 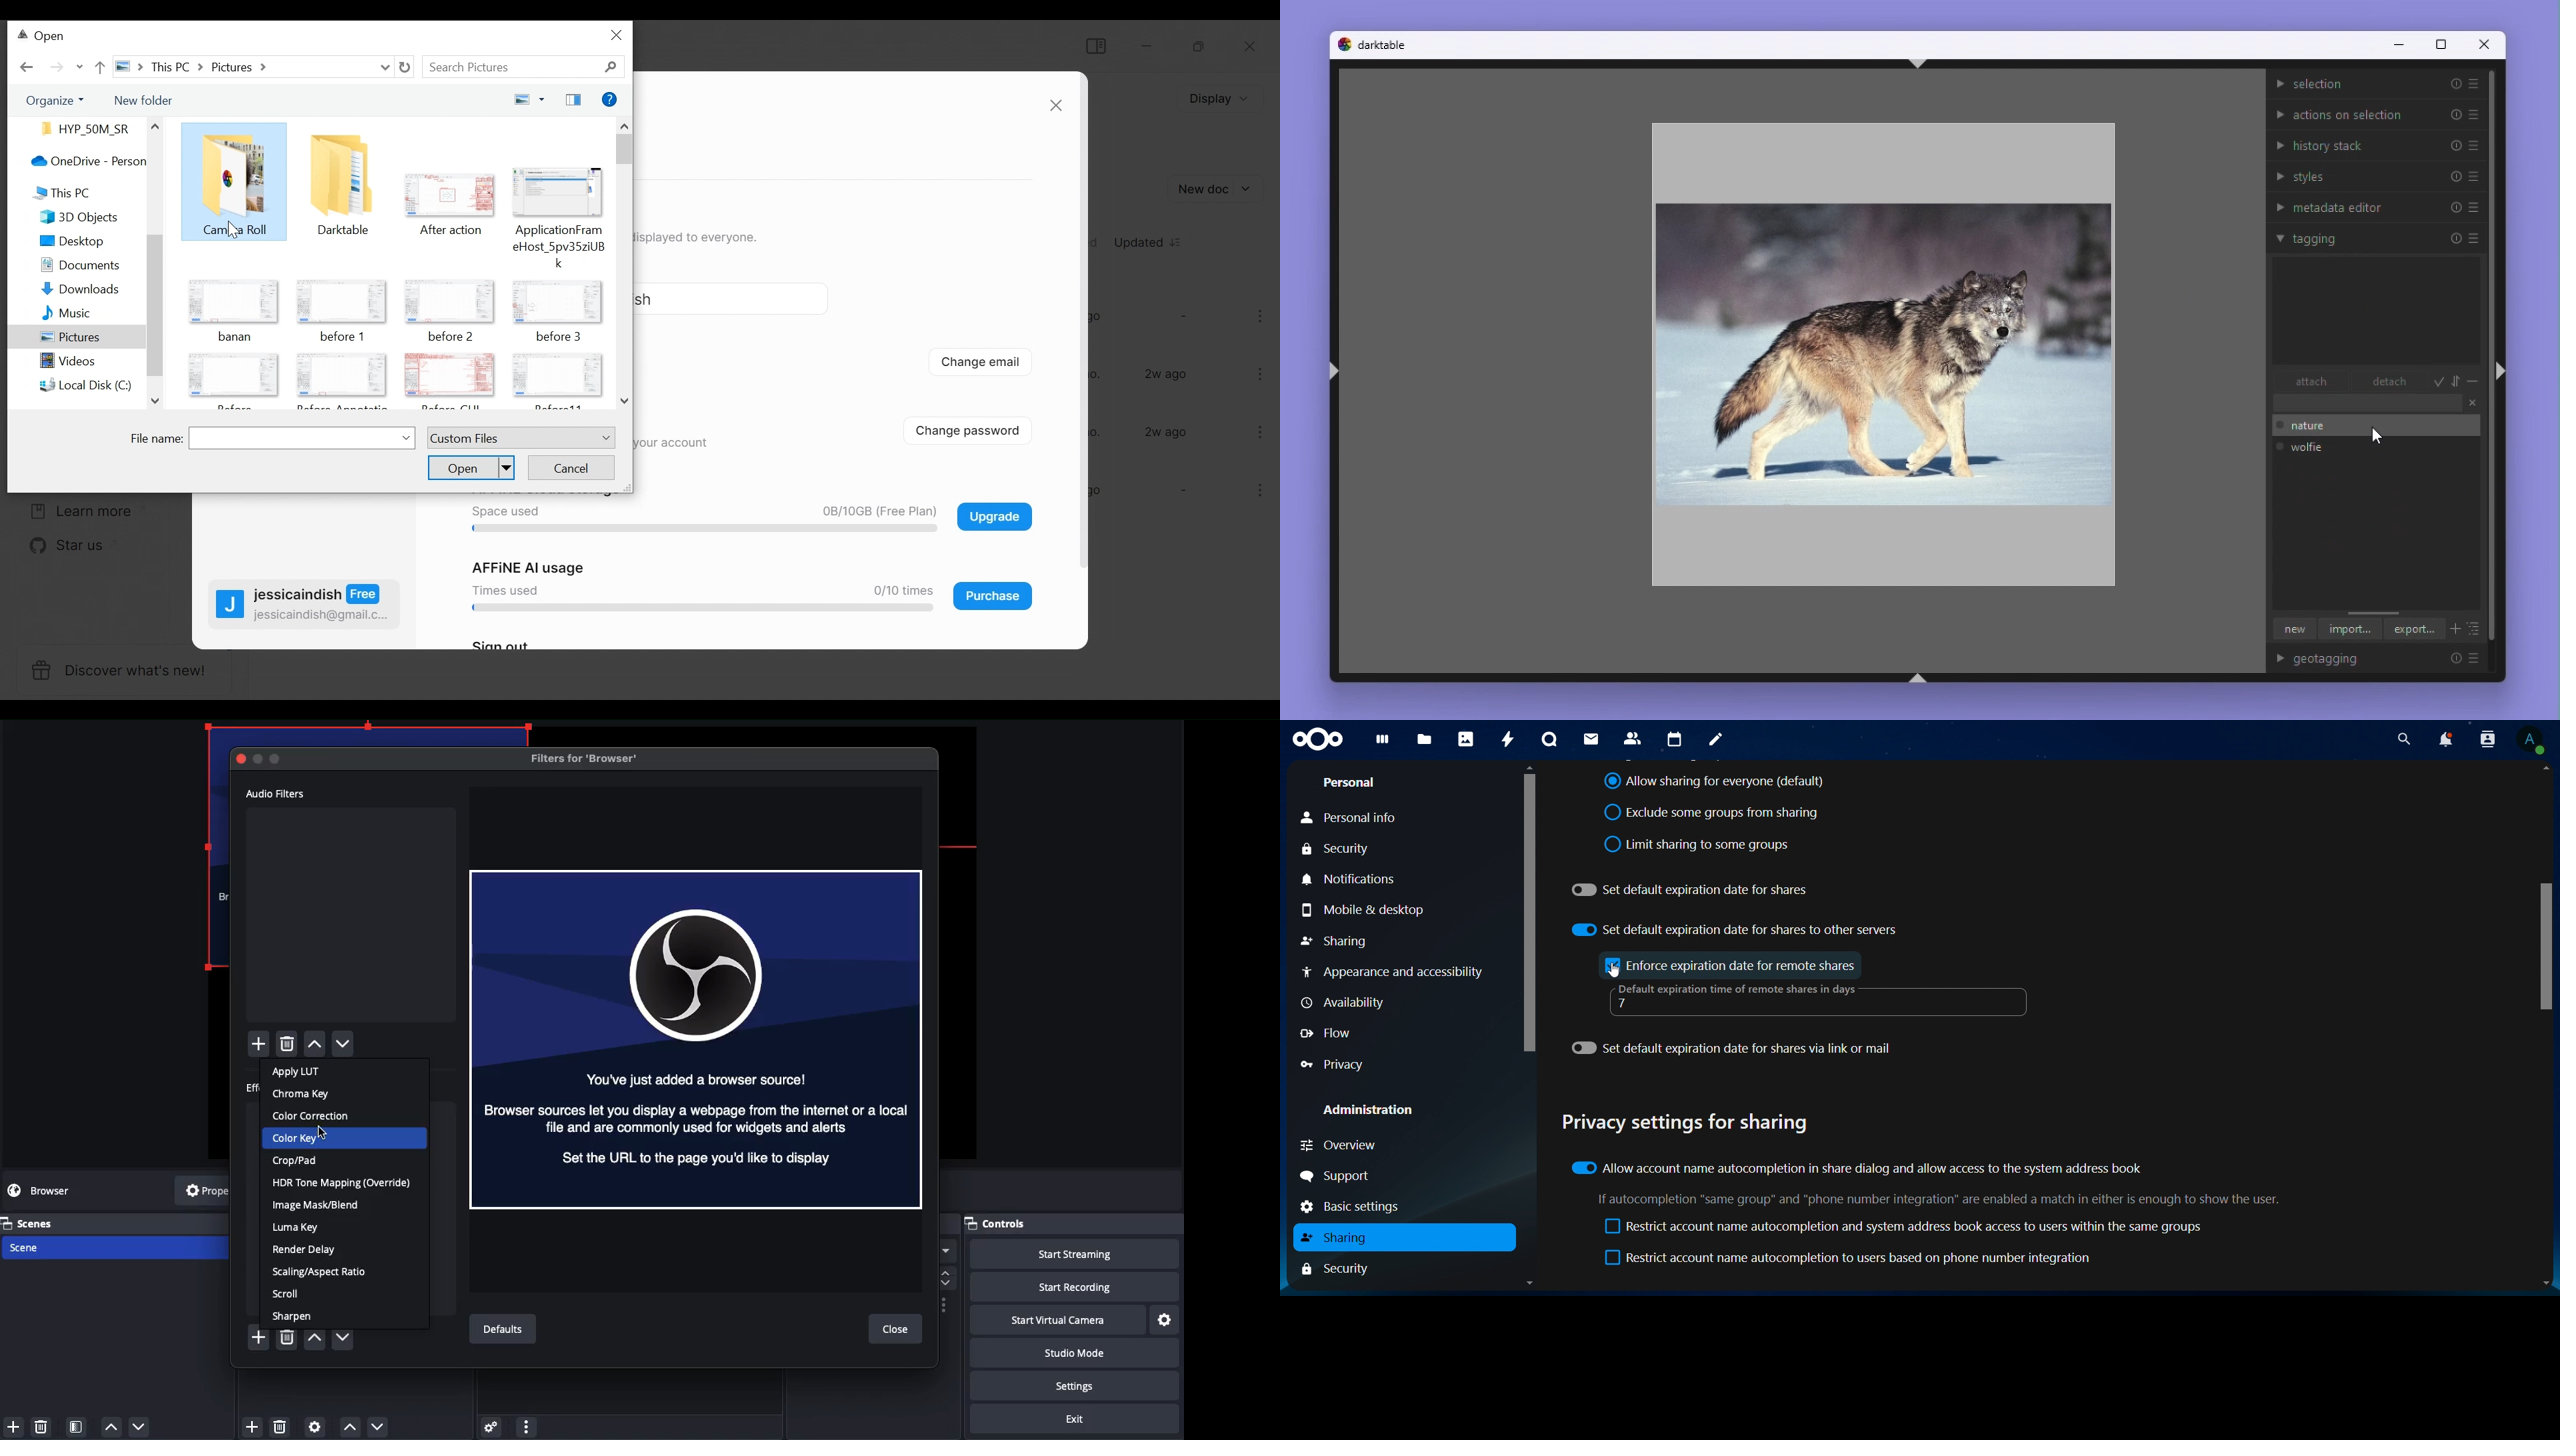 I want to click on Image mask blend, so click(x=316, y=1204).